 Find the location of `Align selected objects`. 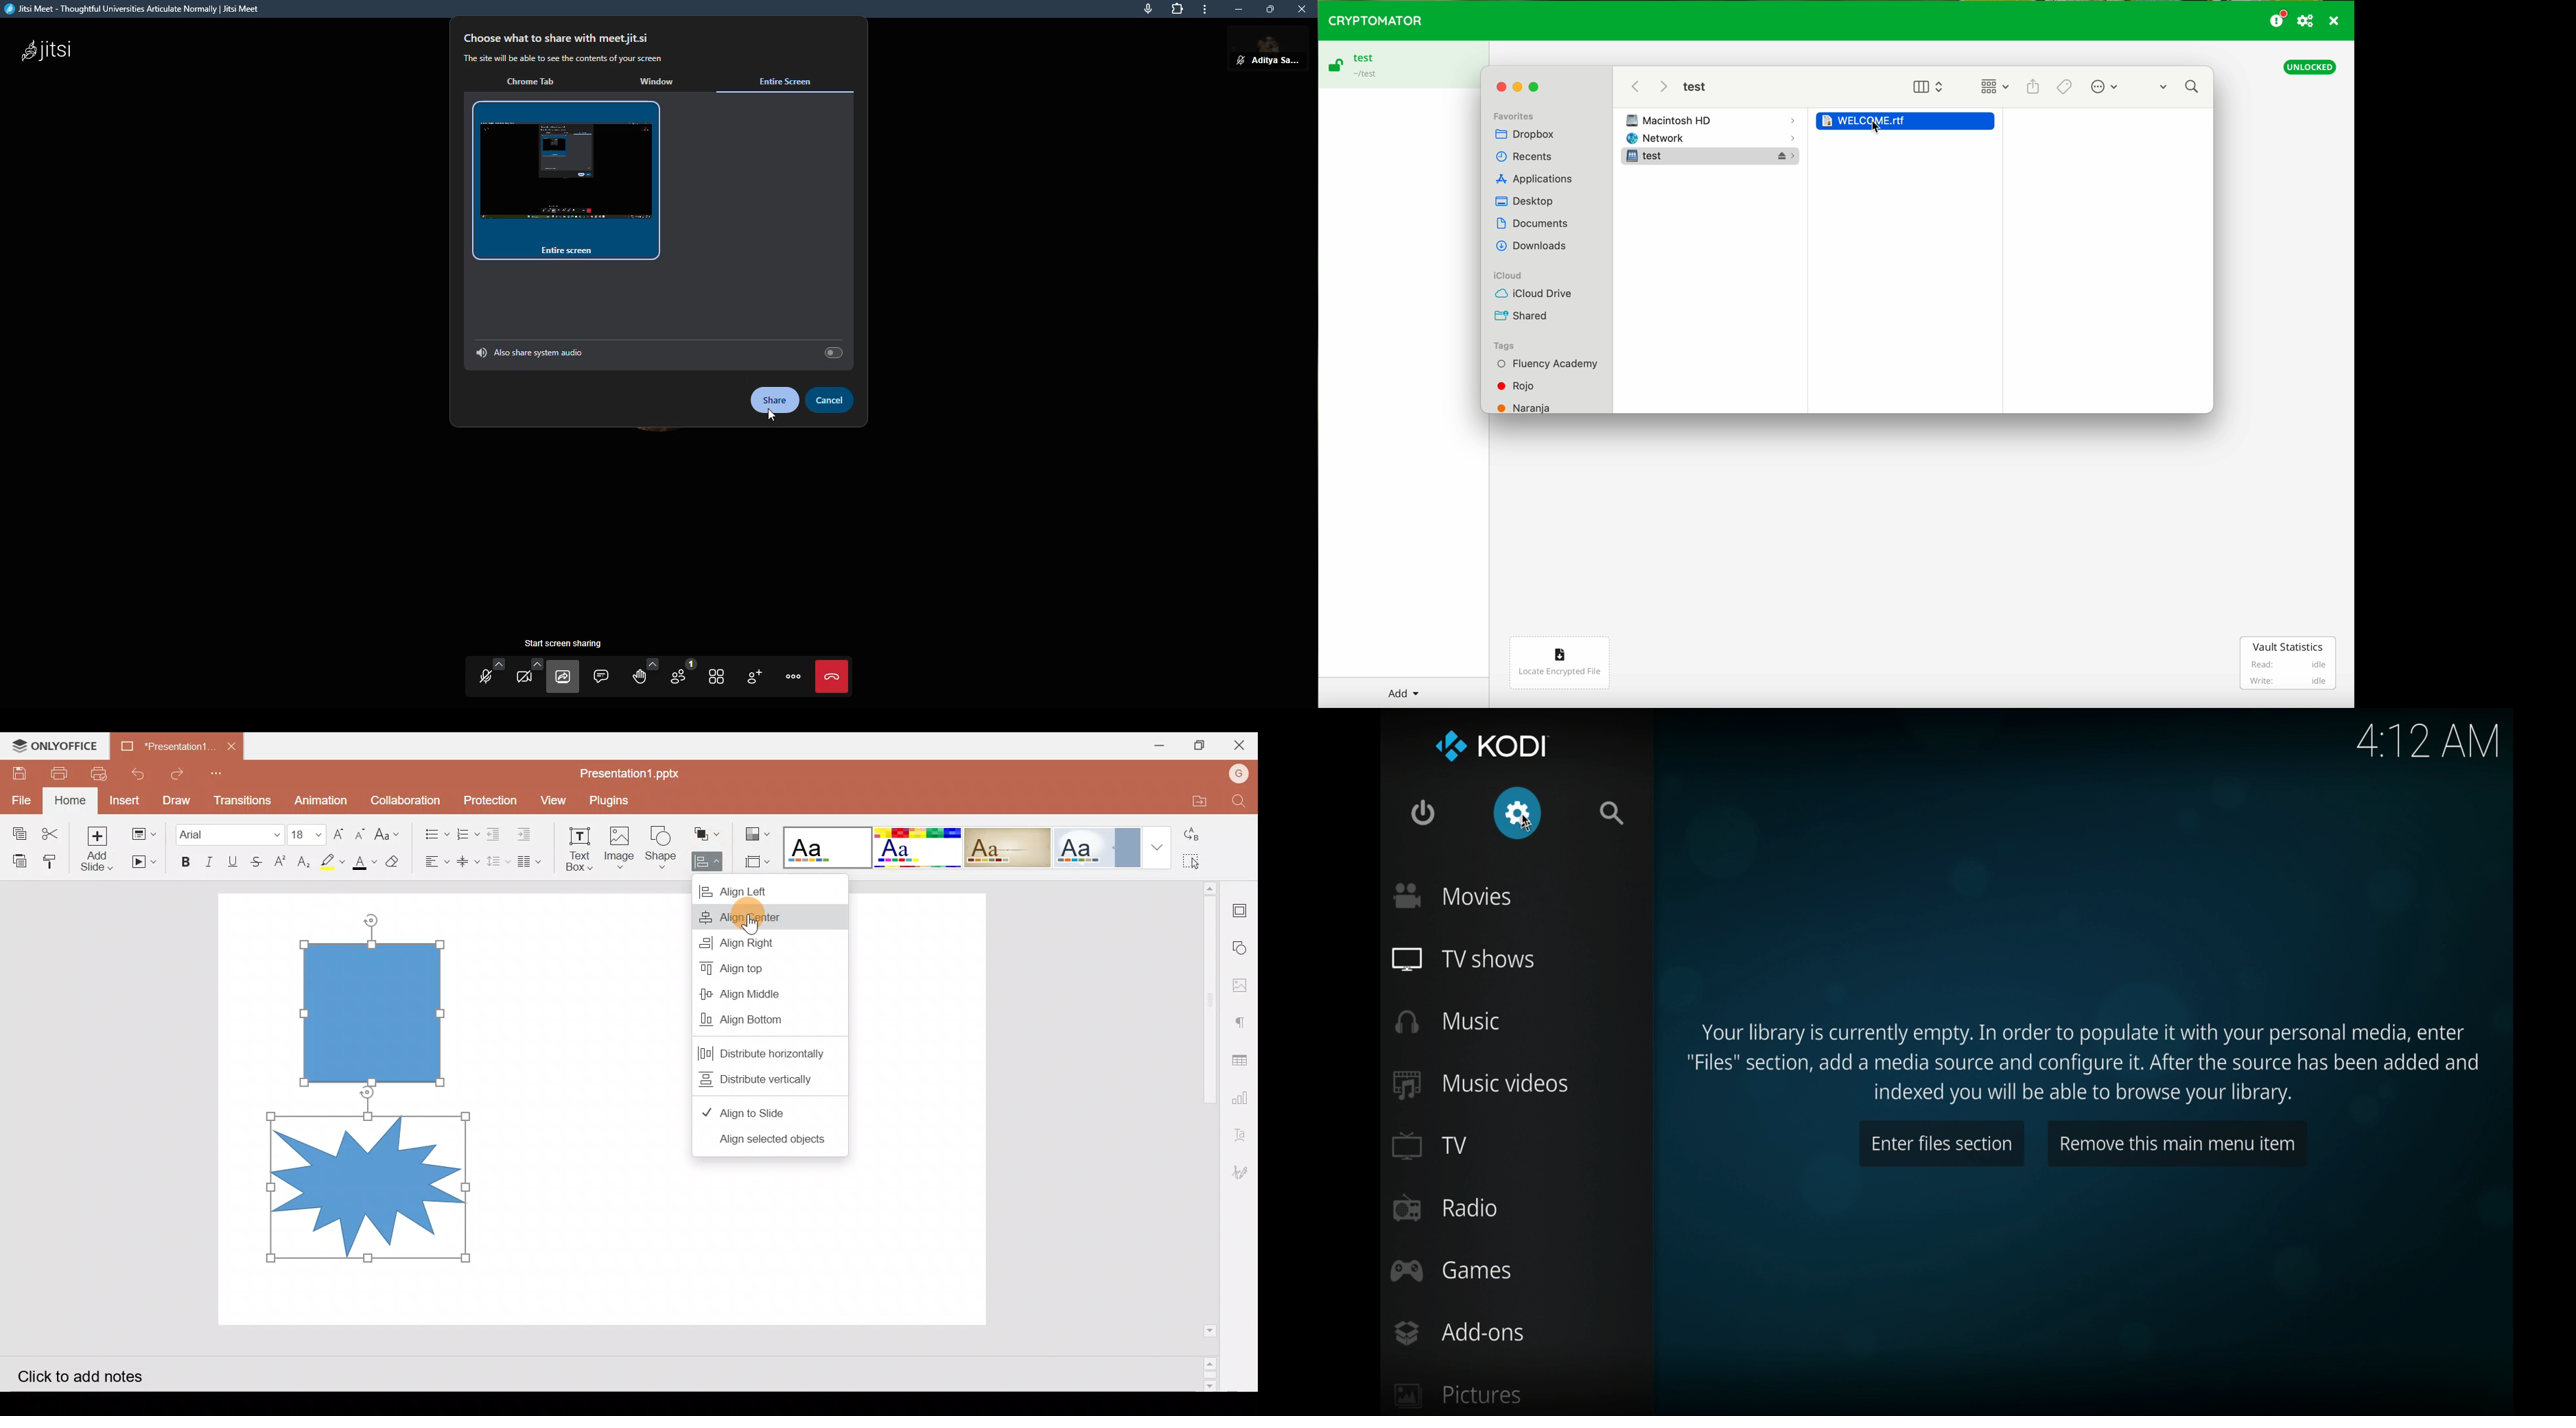

Align selected objects is located at coordinates (772, 1142).